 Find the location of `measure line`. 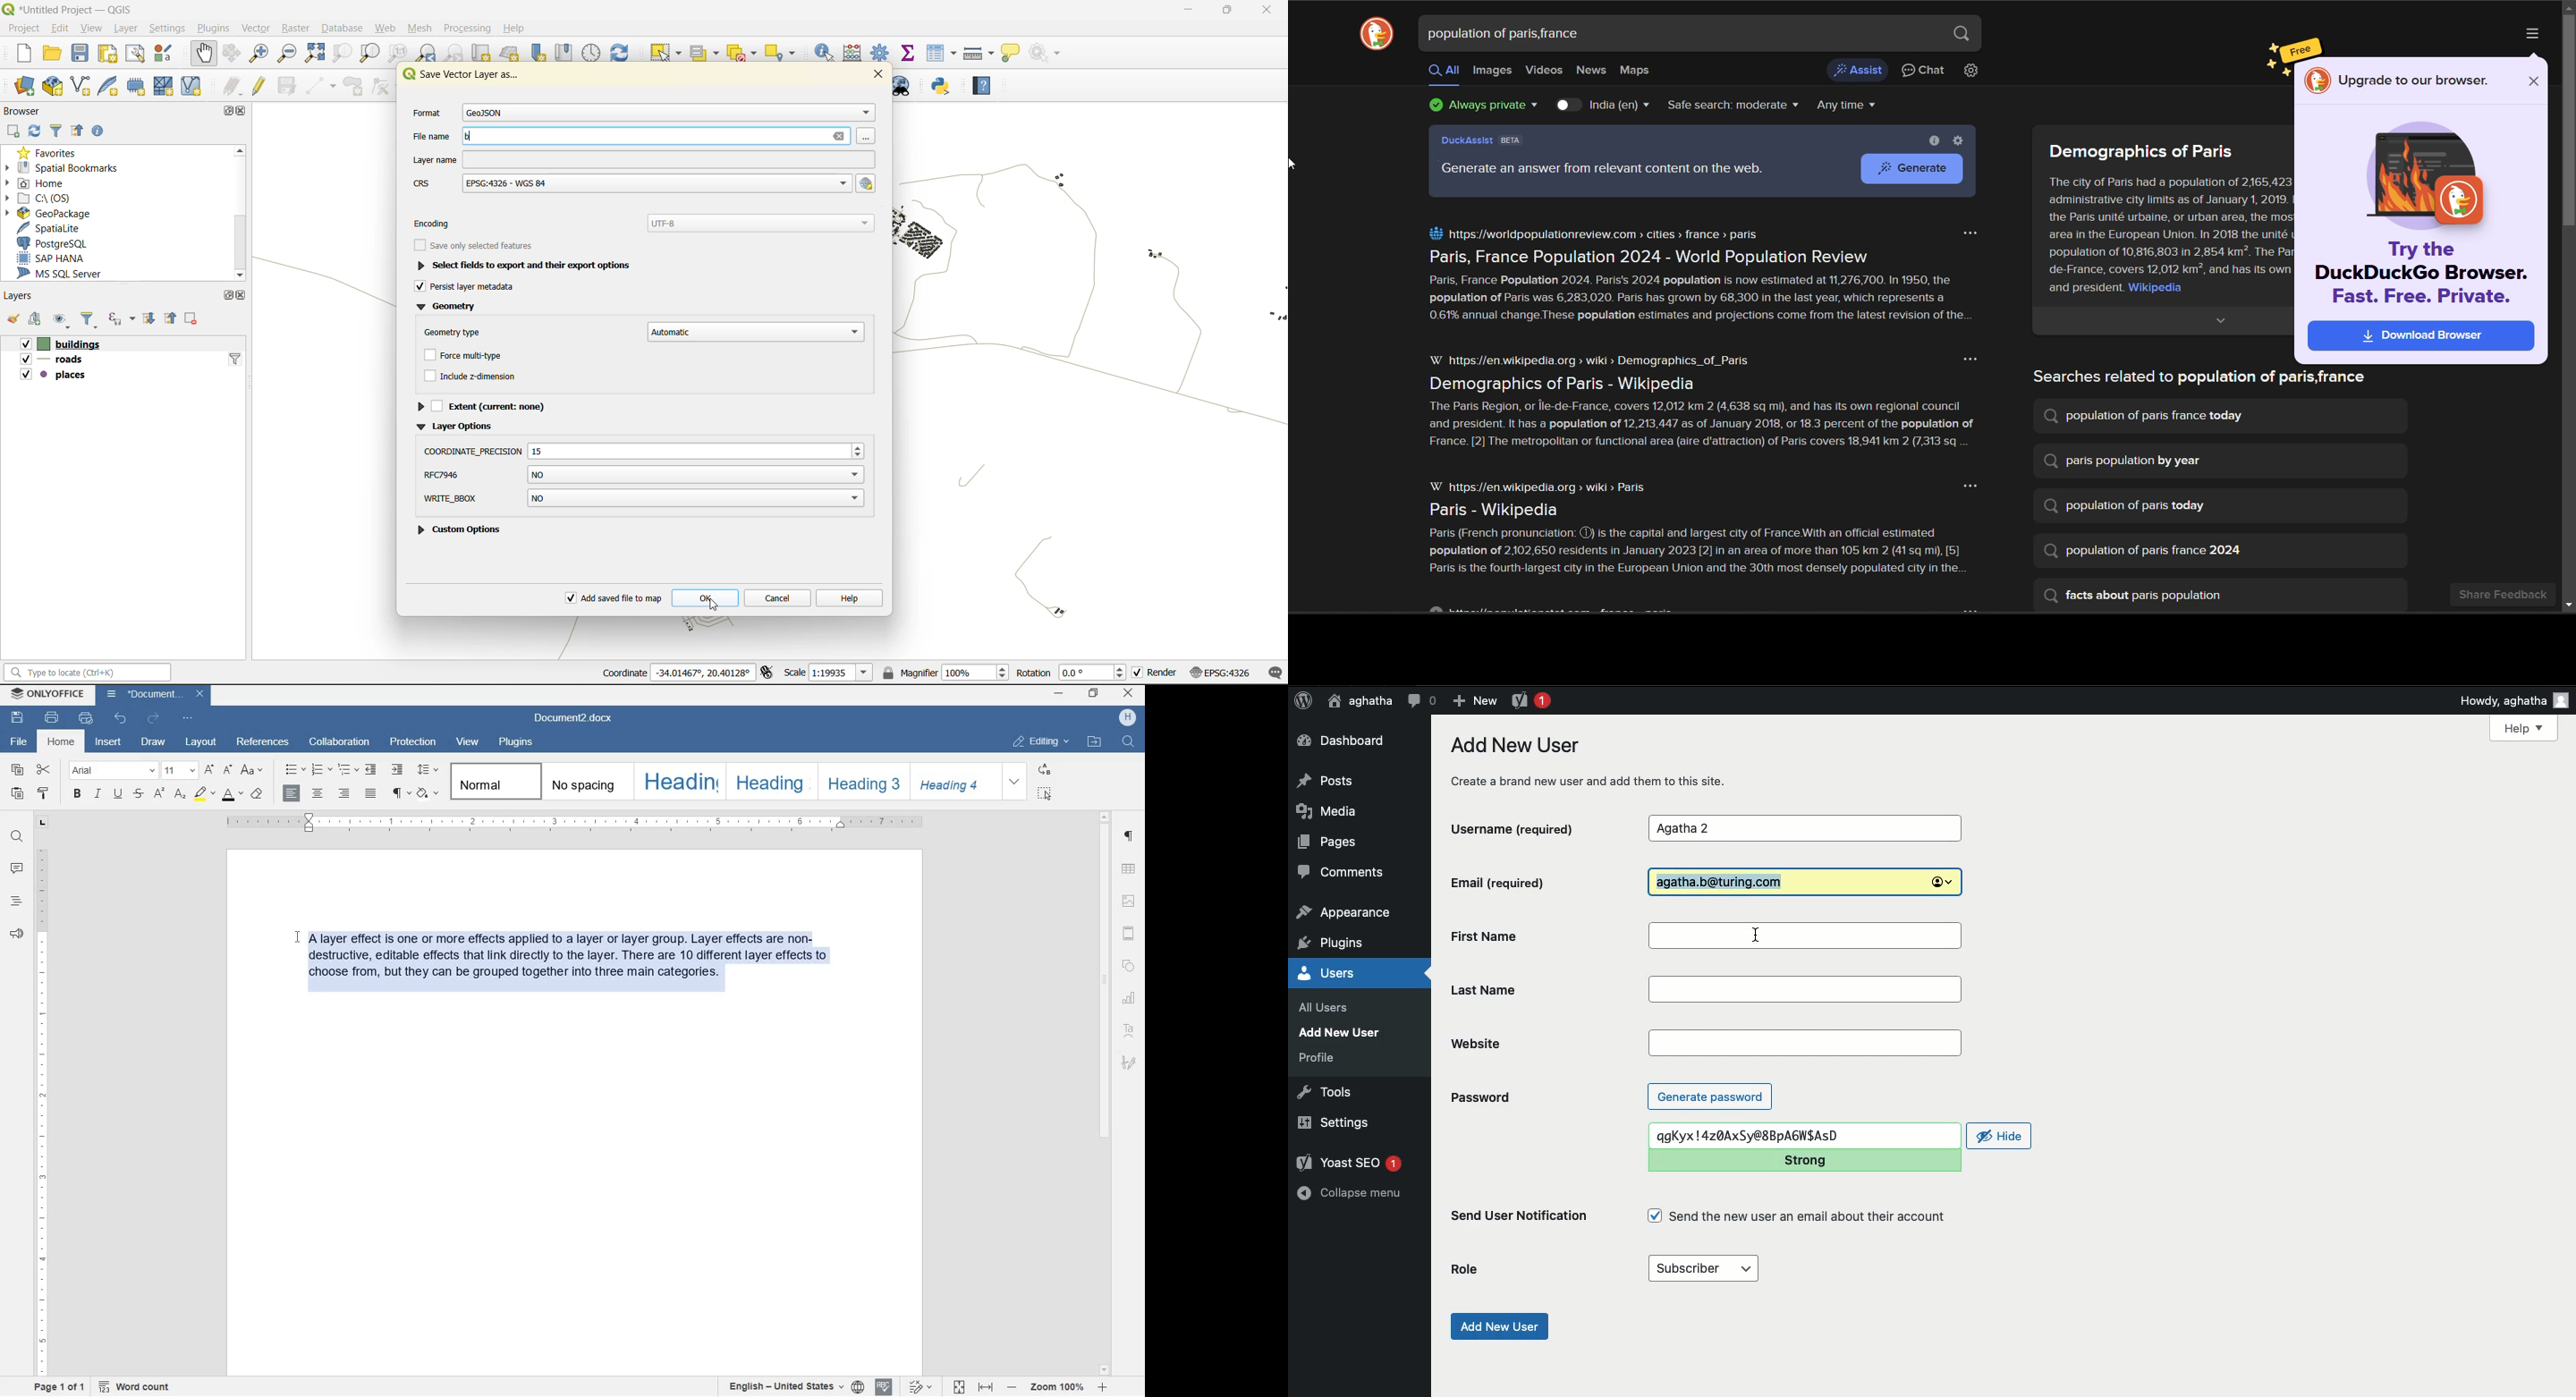

measure line is located at coordinates (978, 55).